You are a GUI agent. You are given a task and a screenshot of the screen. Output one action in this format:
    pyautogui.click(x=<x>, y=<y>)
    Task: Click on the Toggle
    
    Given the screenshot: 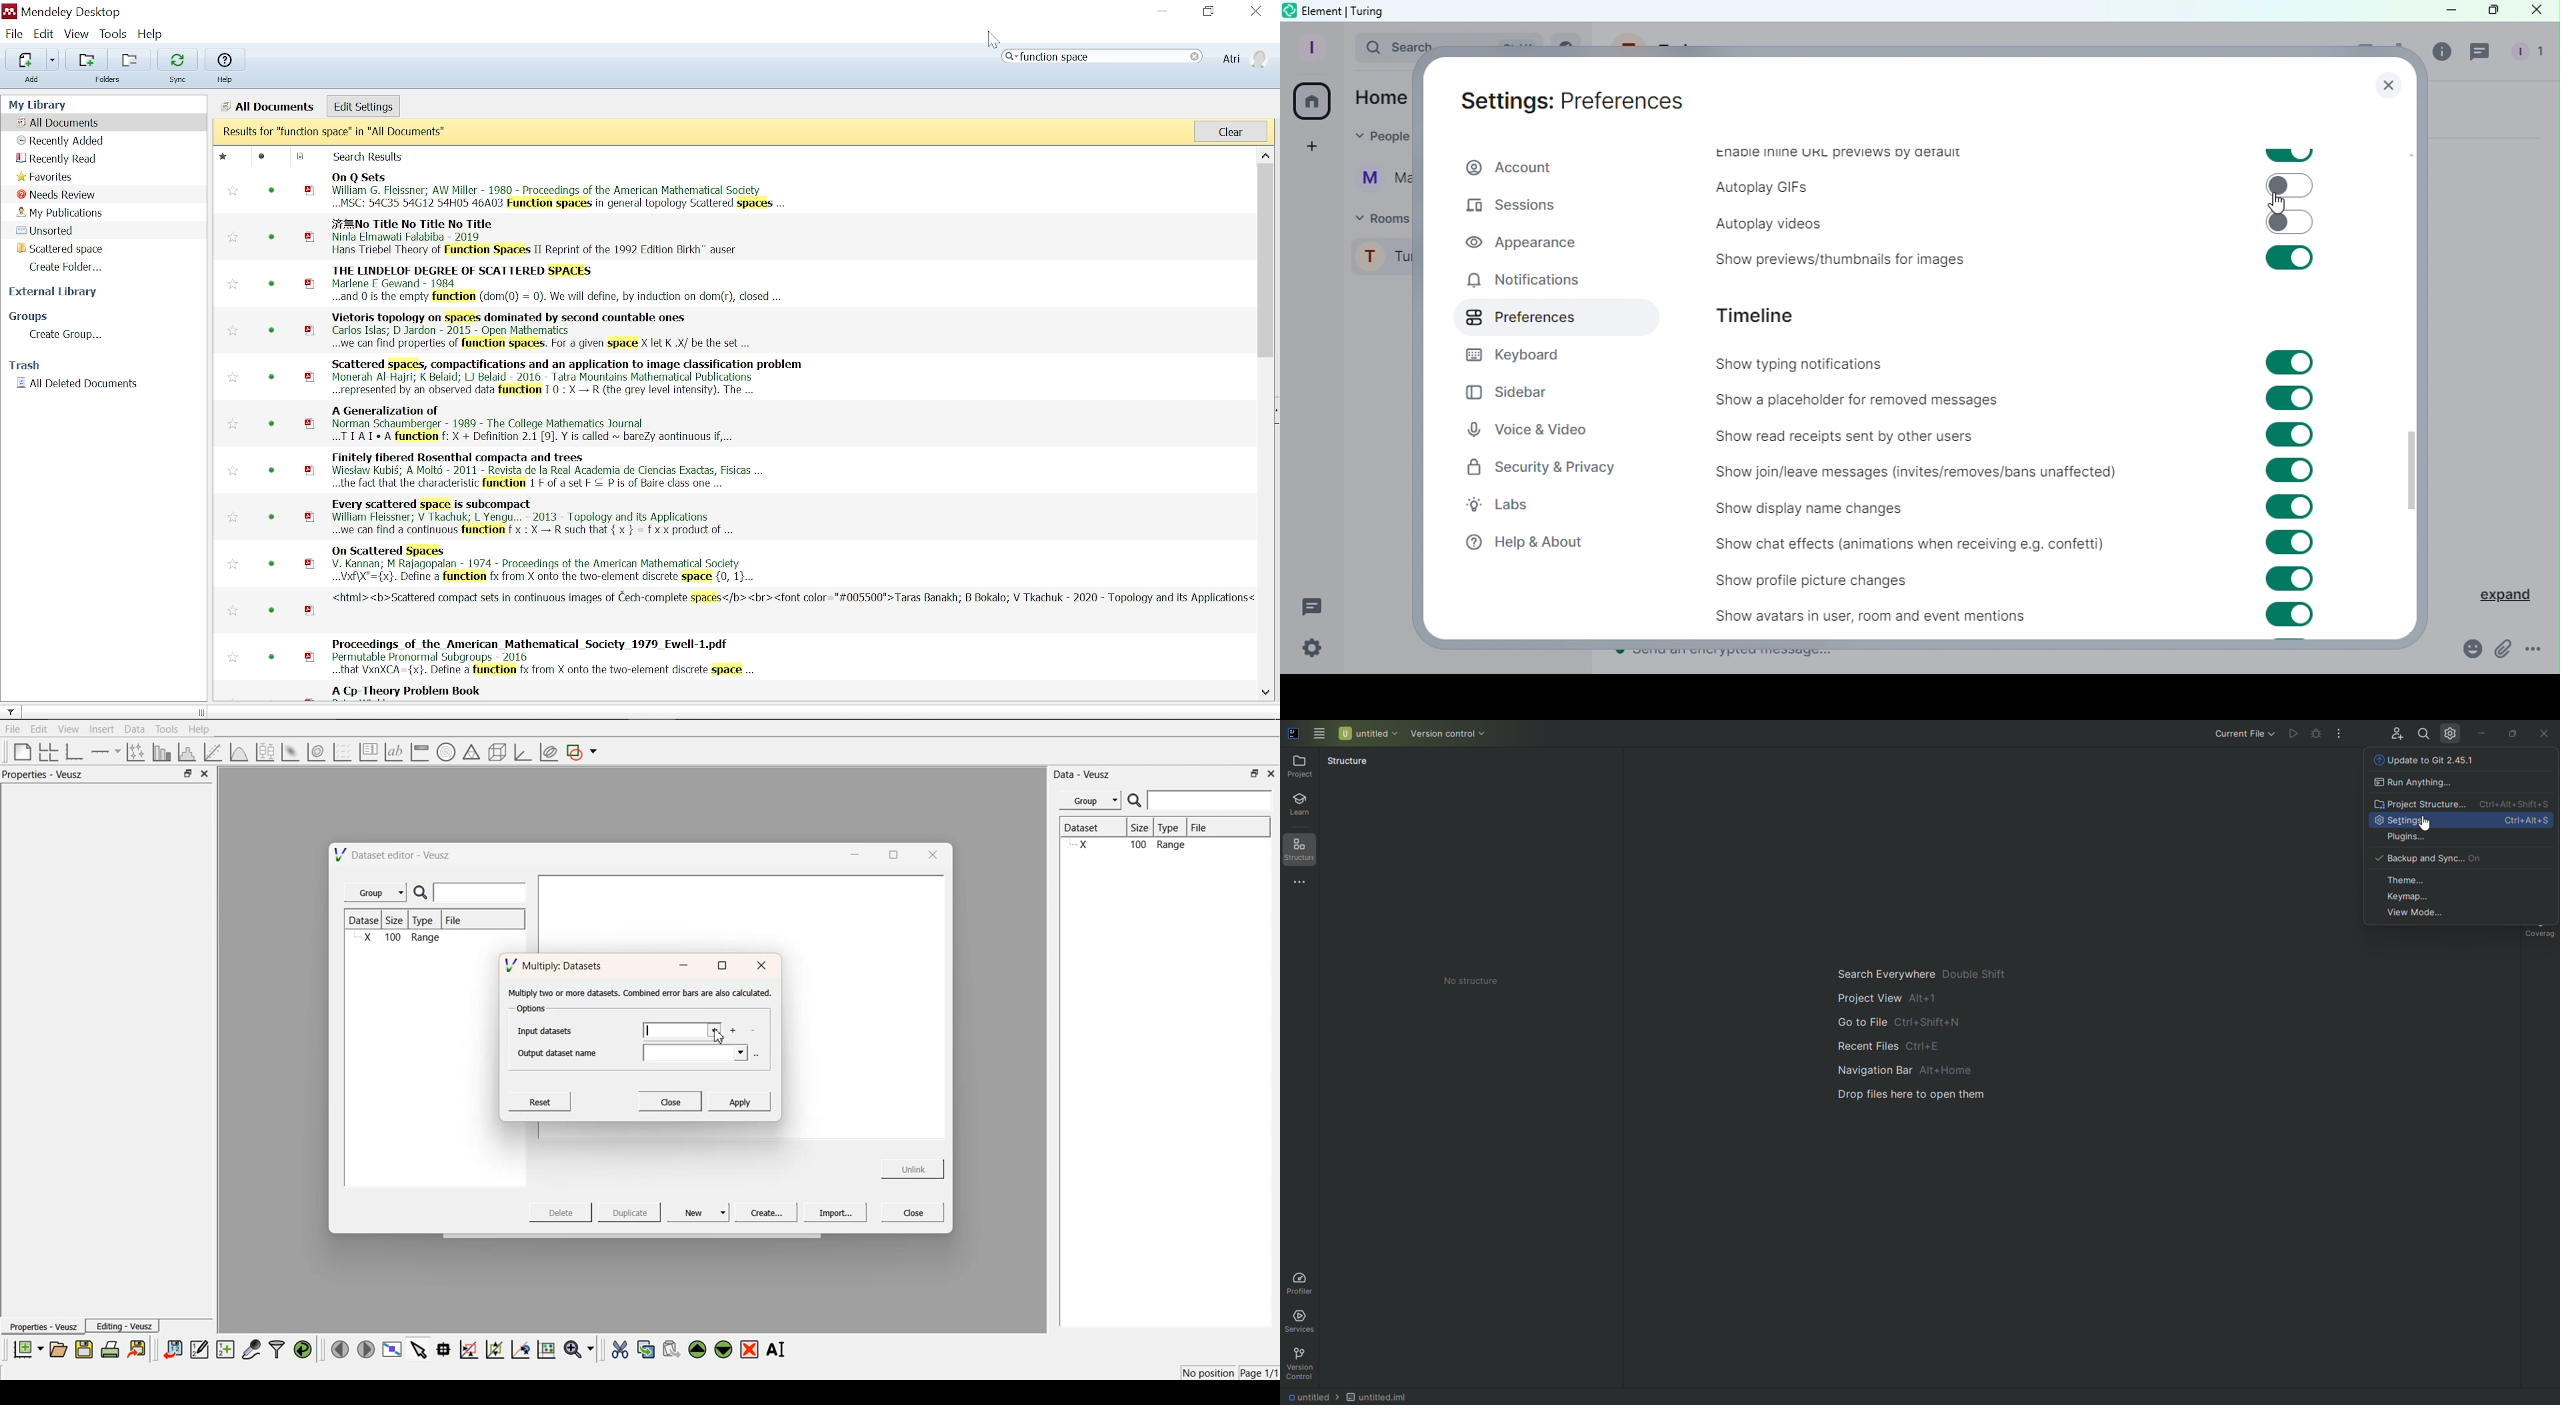 What is the action you would take?
    pyautogui.click(x=2291, y=472)
    